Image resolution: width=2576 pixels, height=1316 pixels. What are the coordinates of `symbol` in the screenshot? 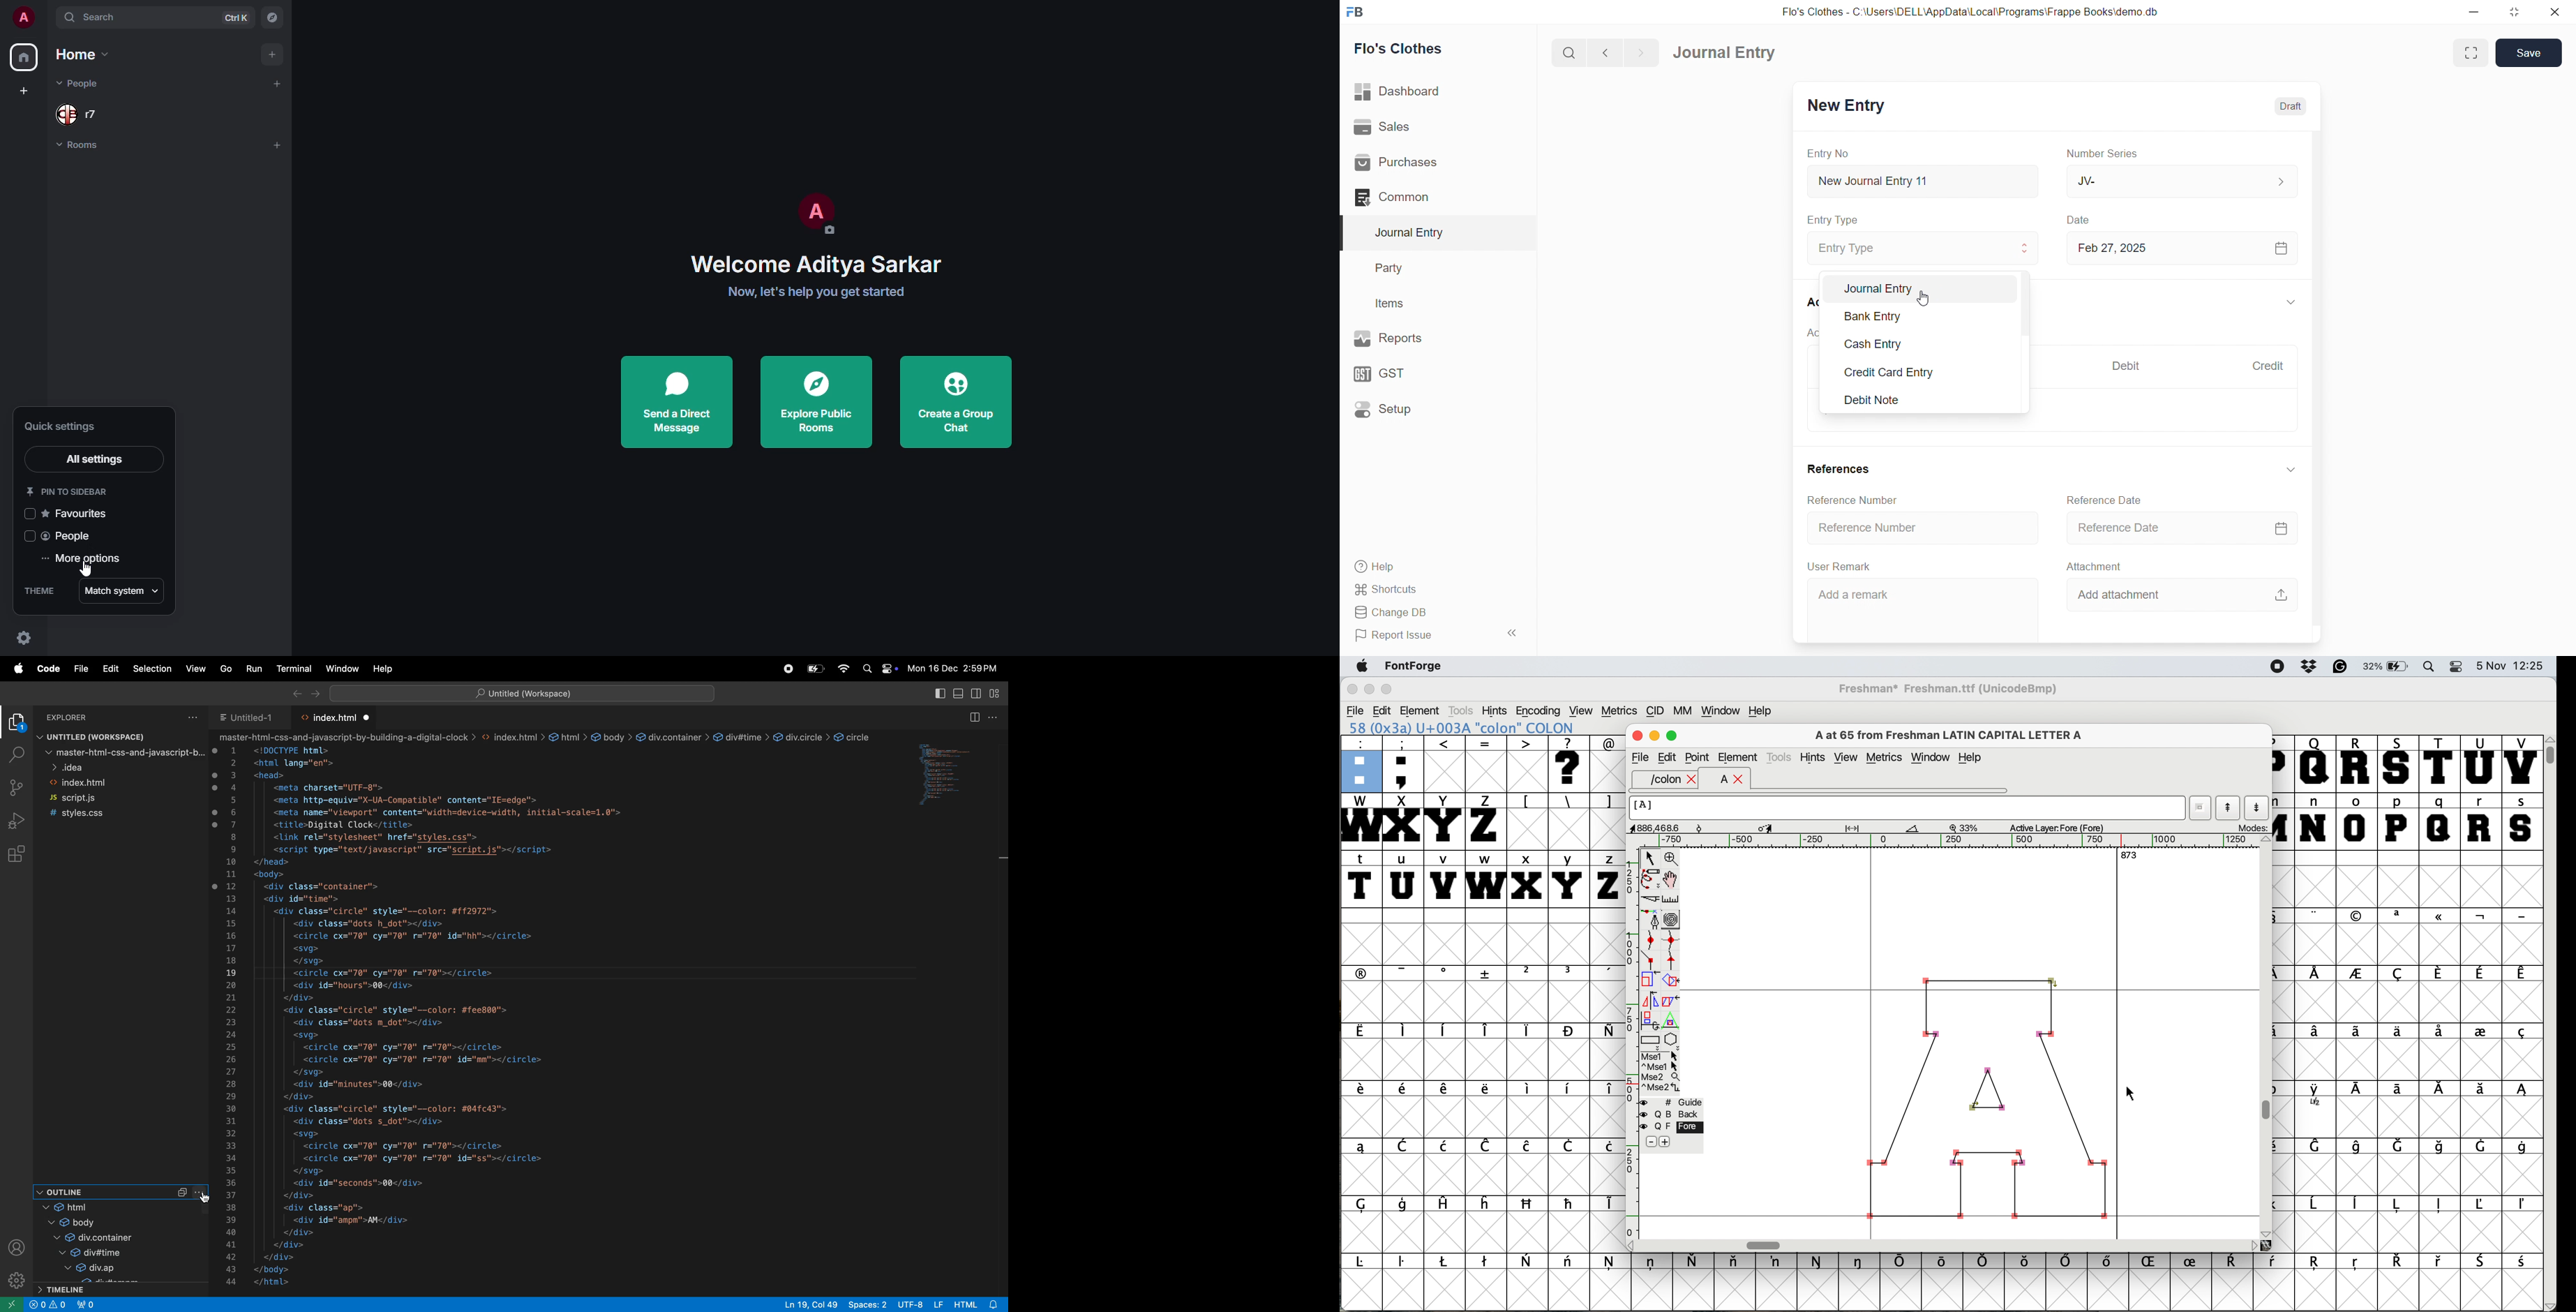 It's located at (2276, 1263).